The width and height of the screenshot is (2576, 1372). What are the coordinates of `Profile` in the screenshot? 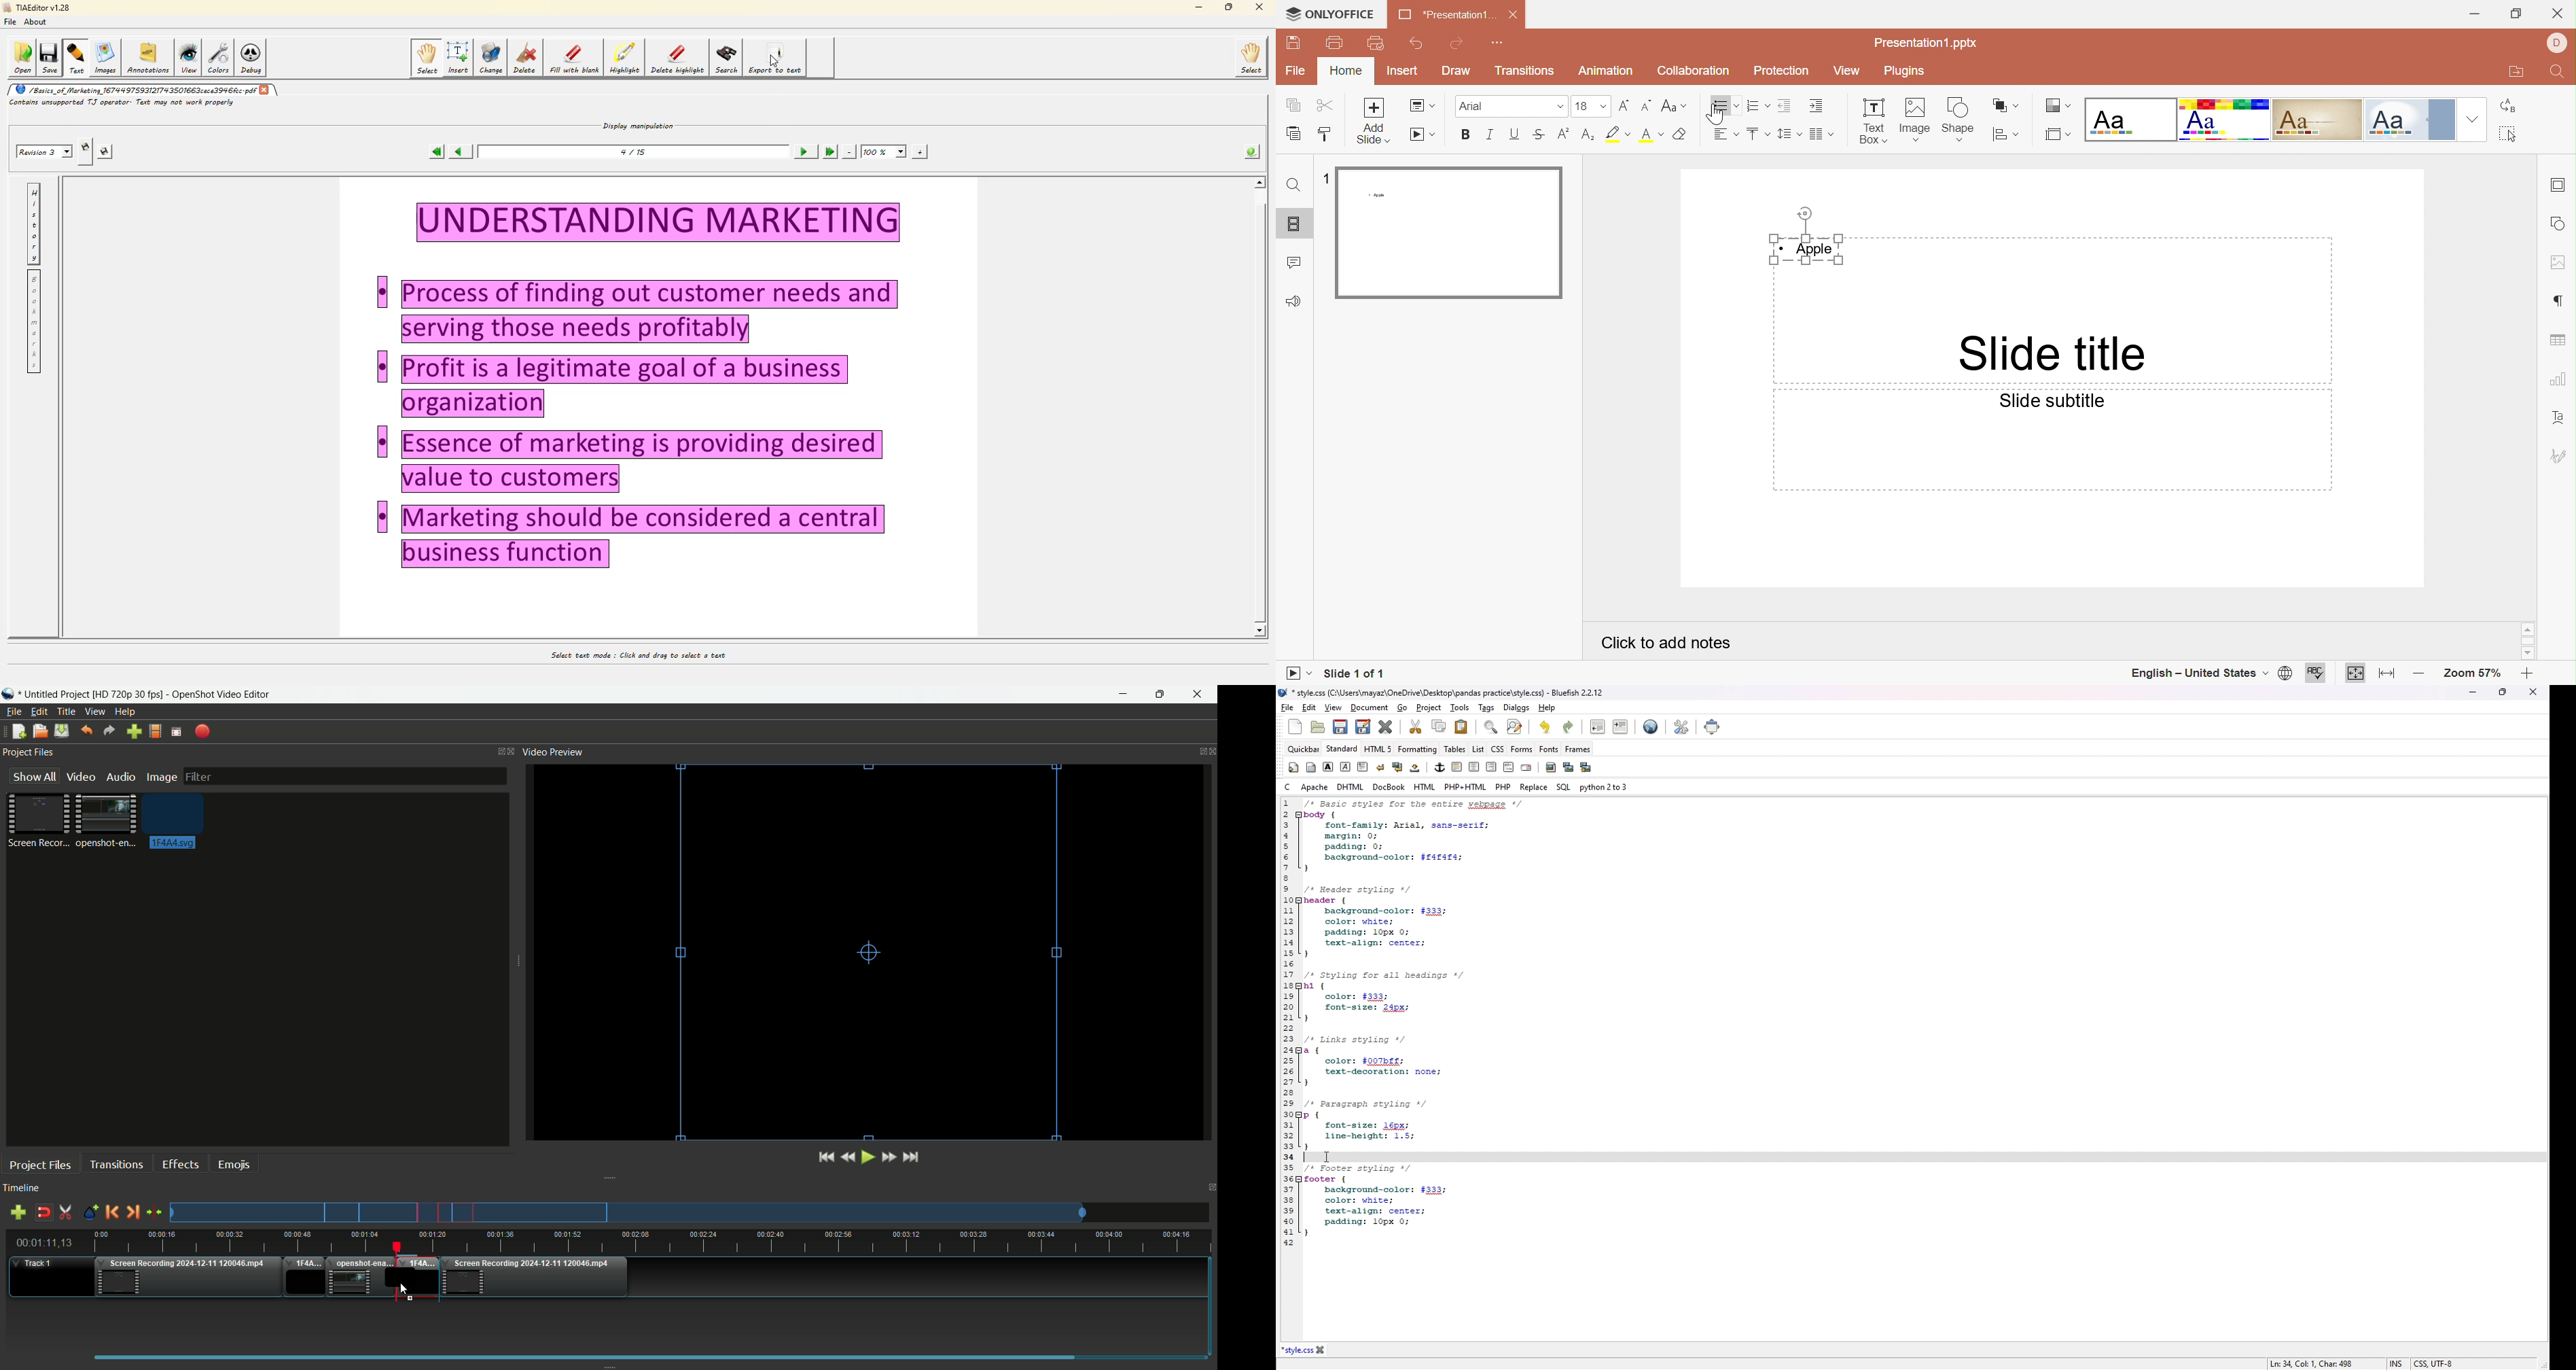 It's located at (154, 733).